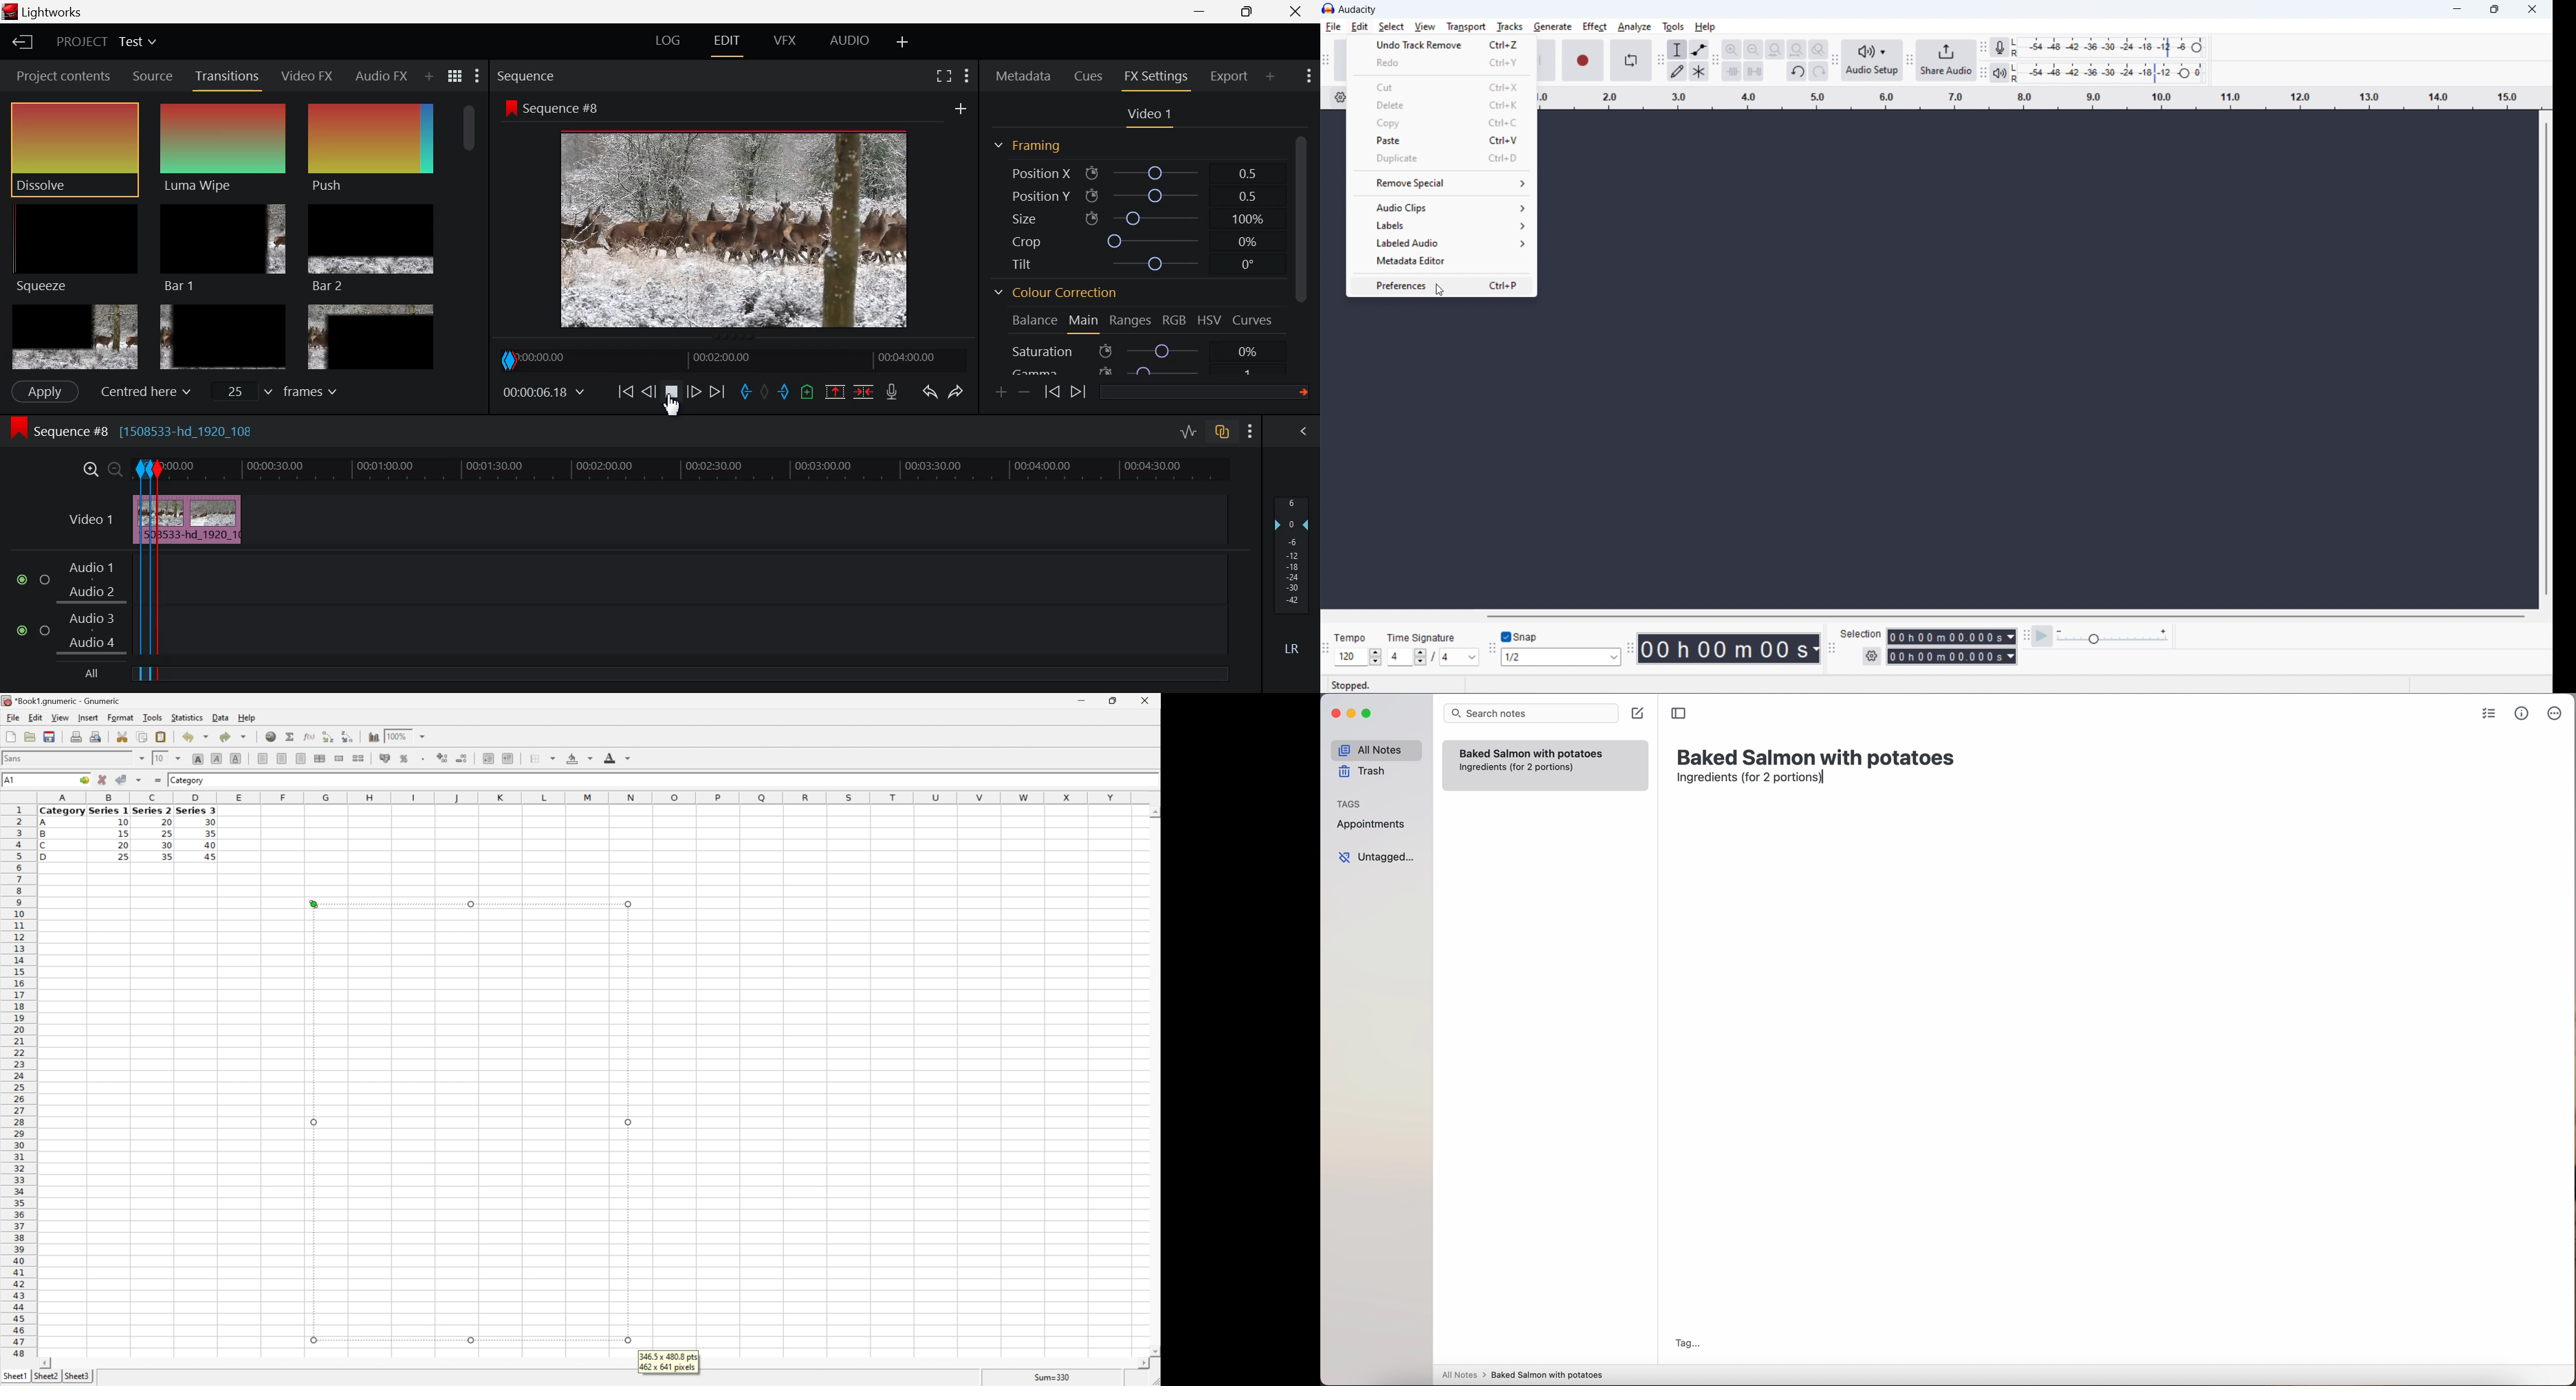 The image size is (2576, 1400). I want to click on zoom out, so click(1752, 49).